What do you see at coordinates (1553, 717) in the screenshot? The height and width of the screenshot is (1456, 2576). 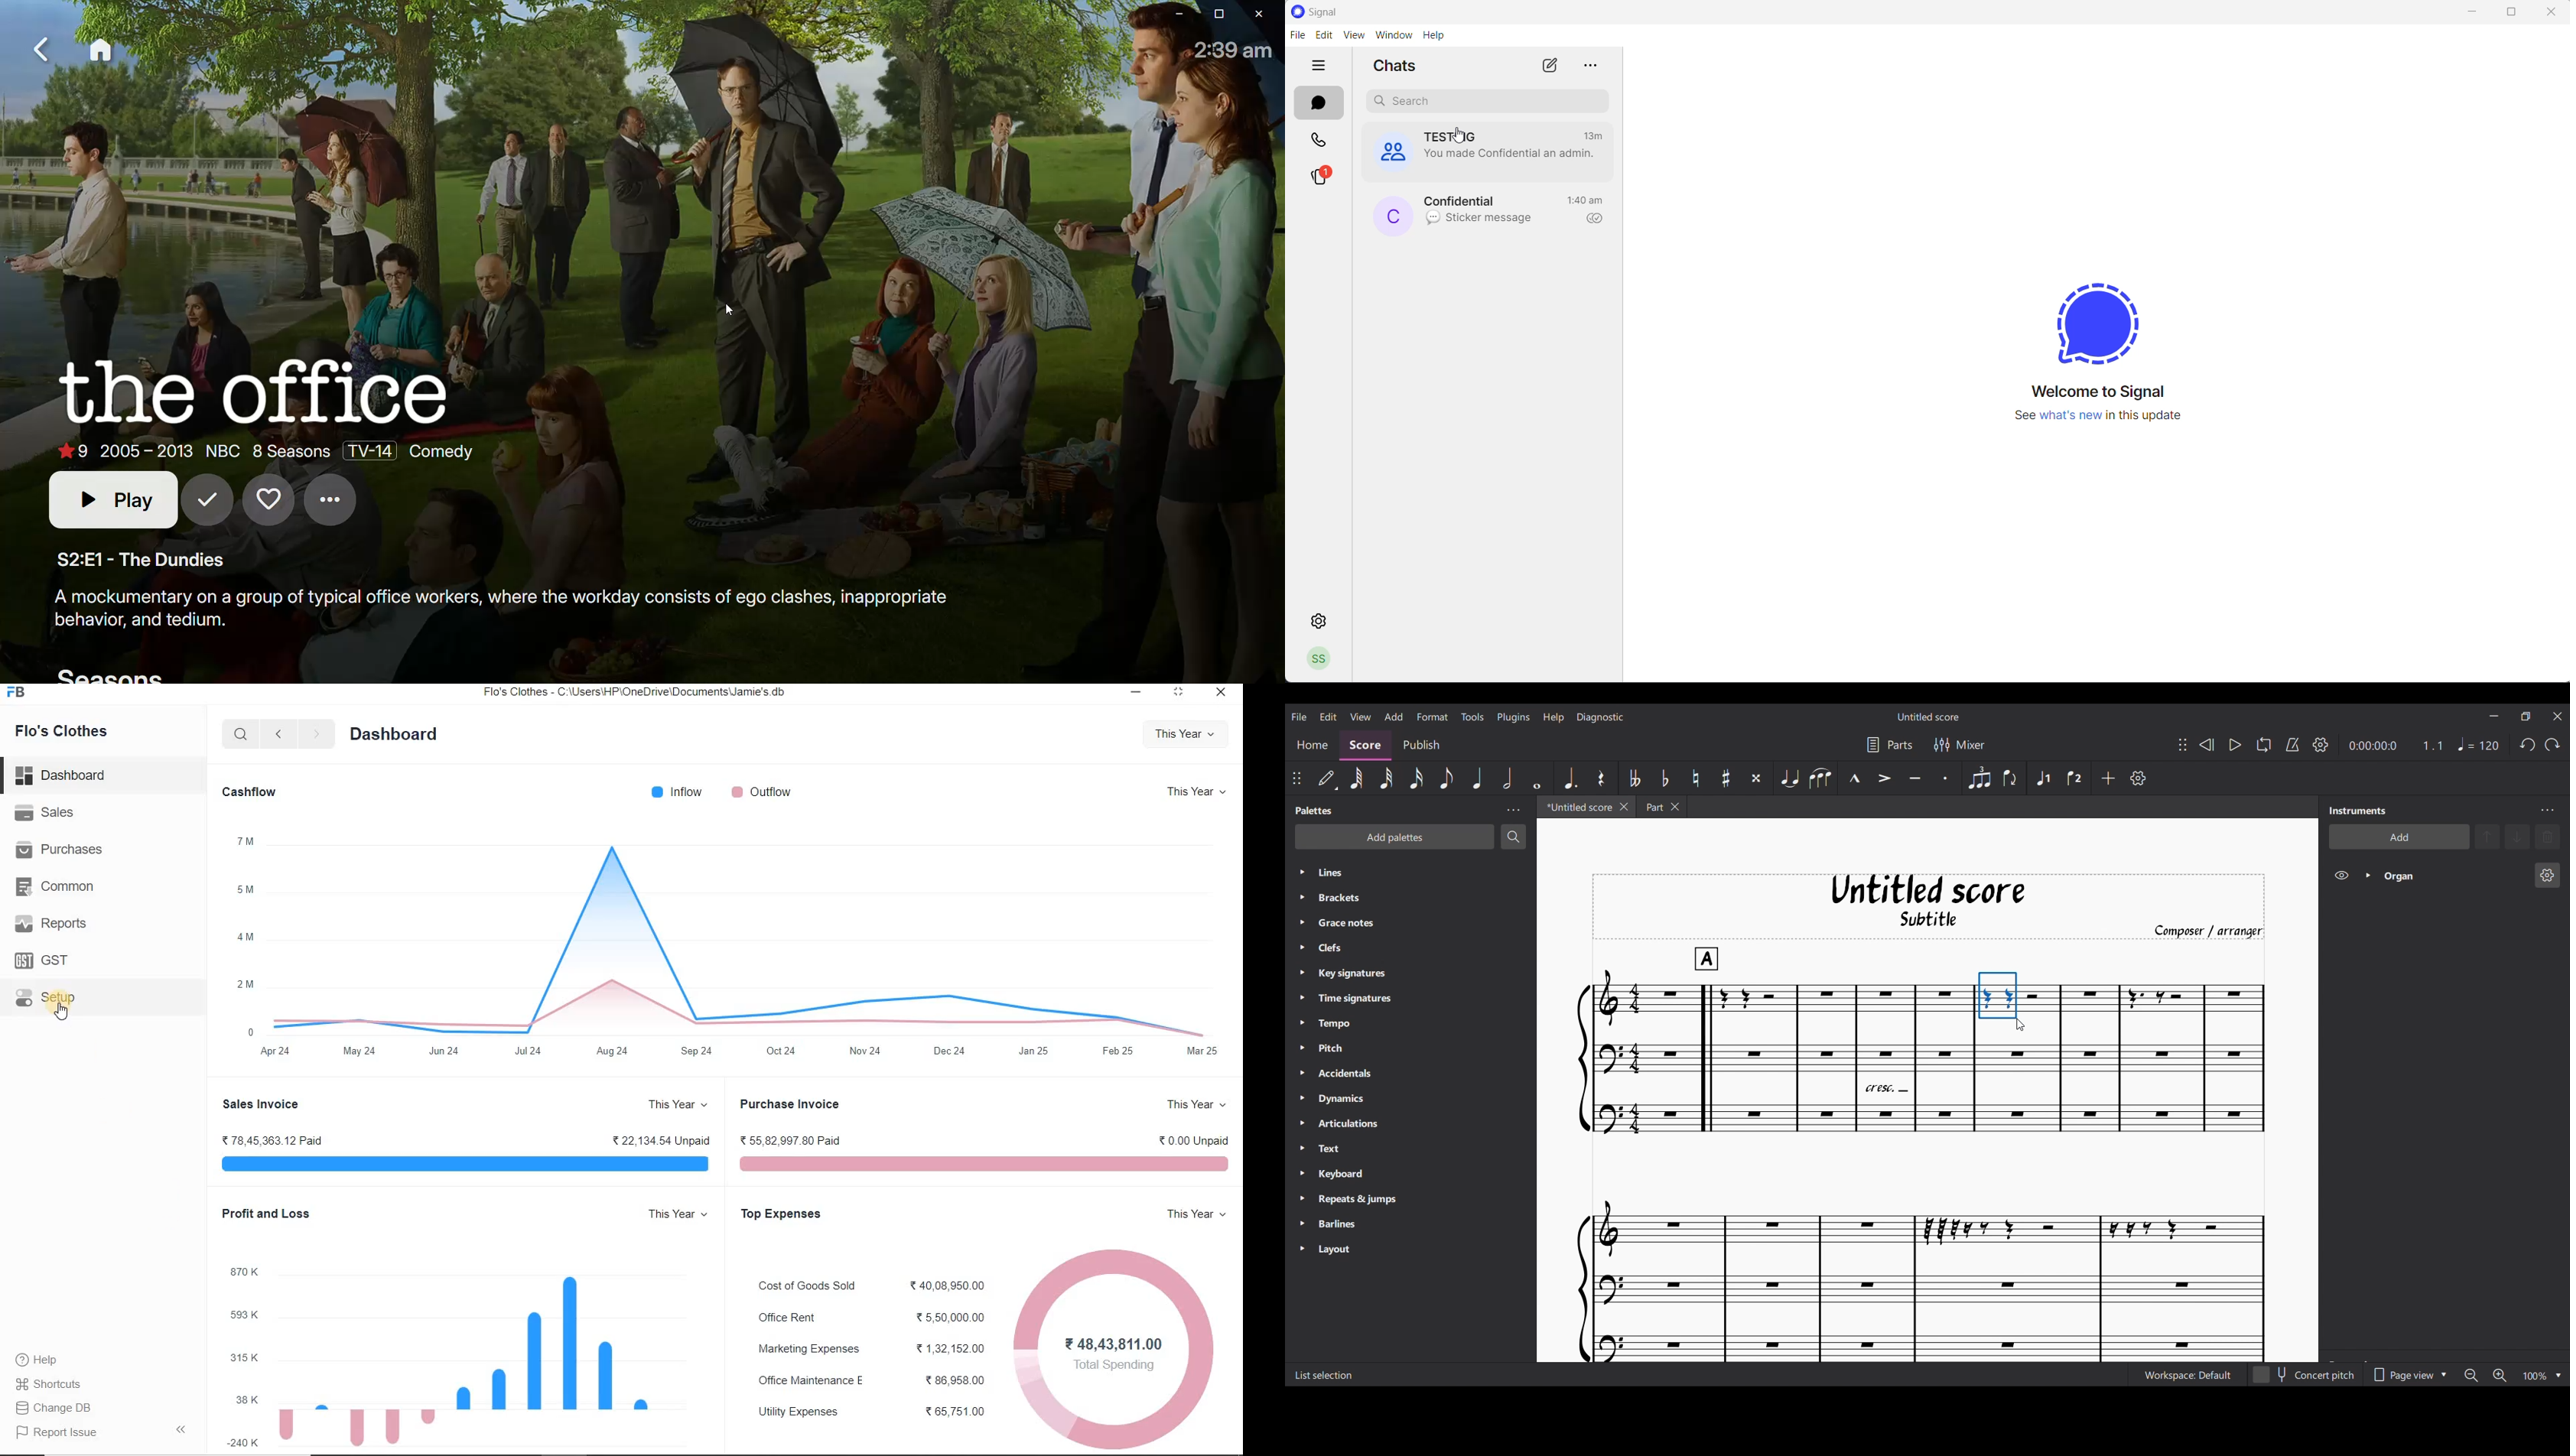 I see `Help menu` at bounding box center [1553, 717].